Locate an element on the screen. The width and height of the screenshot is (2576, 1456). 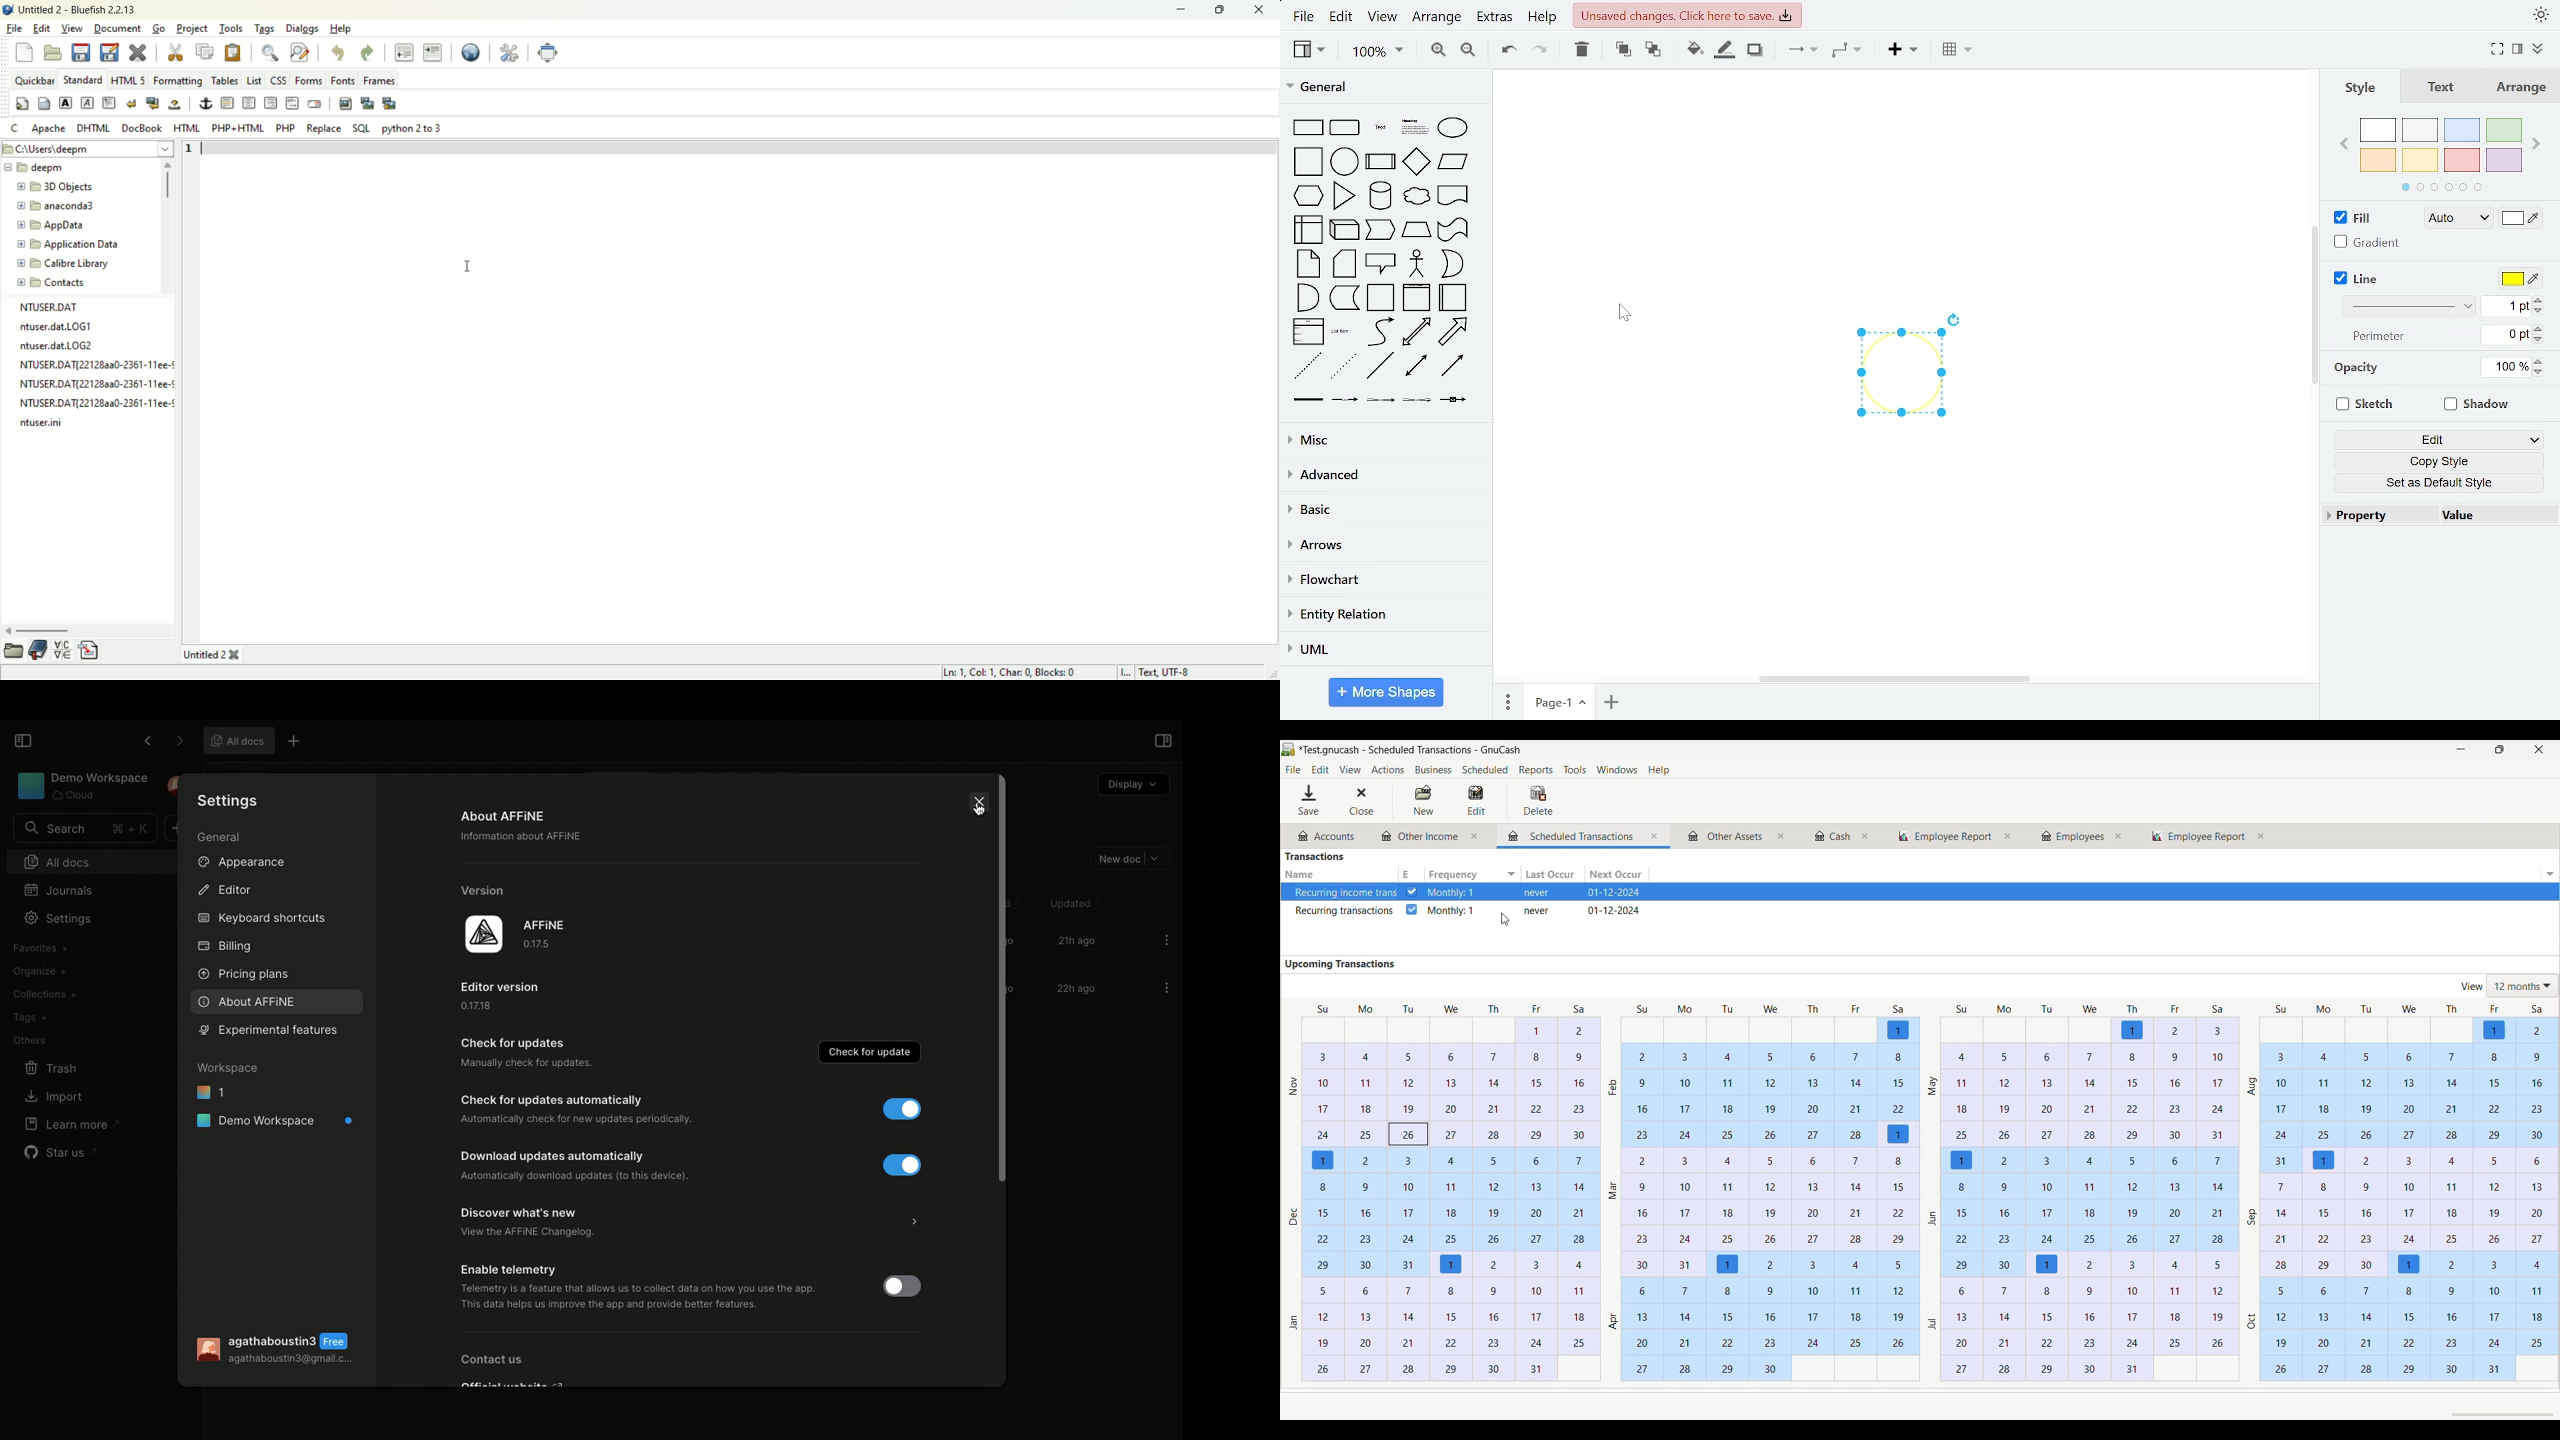
cursor is located at coordinates (1624, 313).